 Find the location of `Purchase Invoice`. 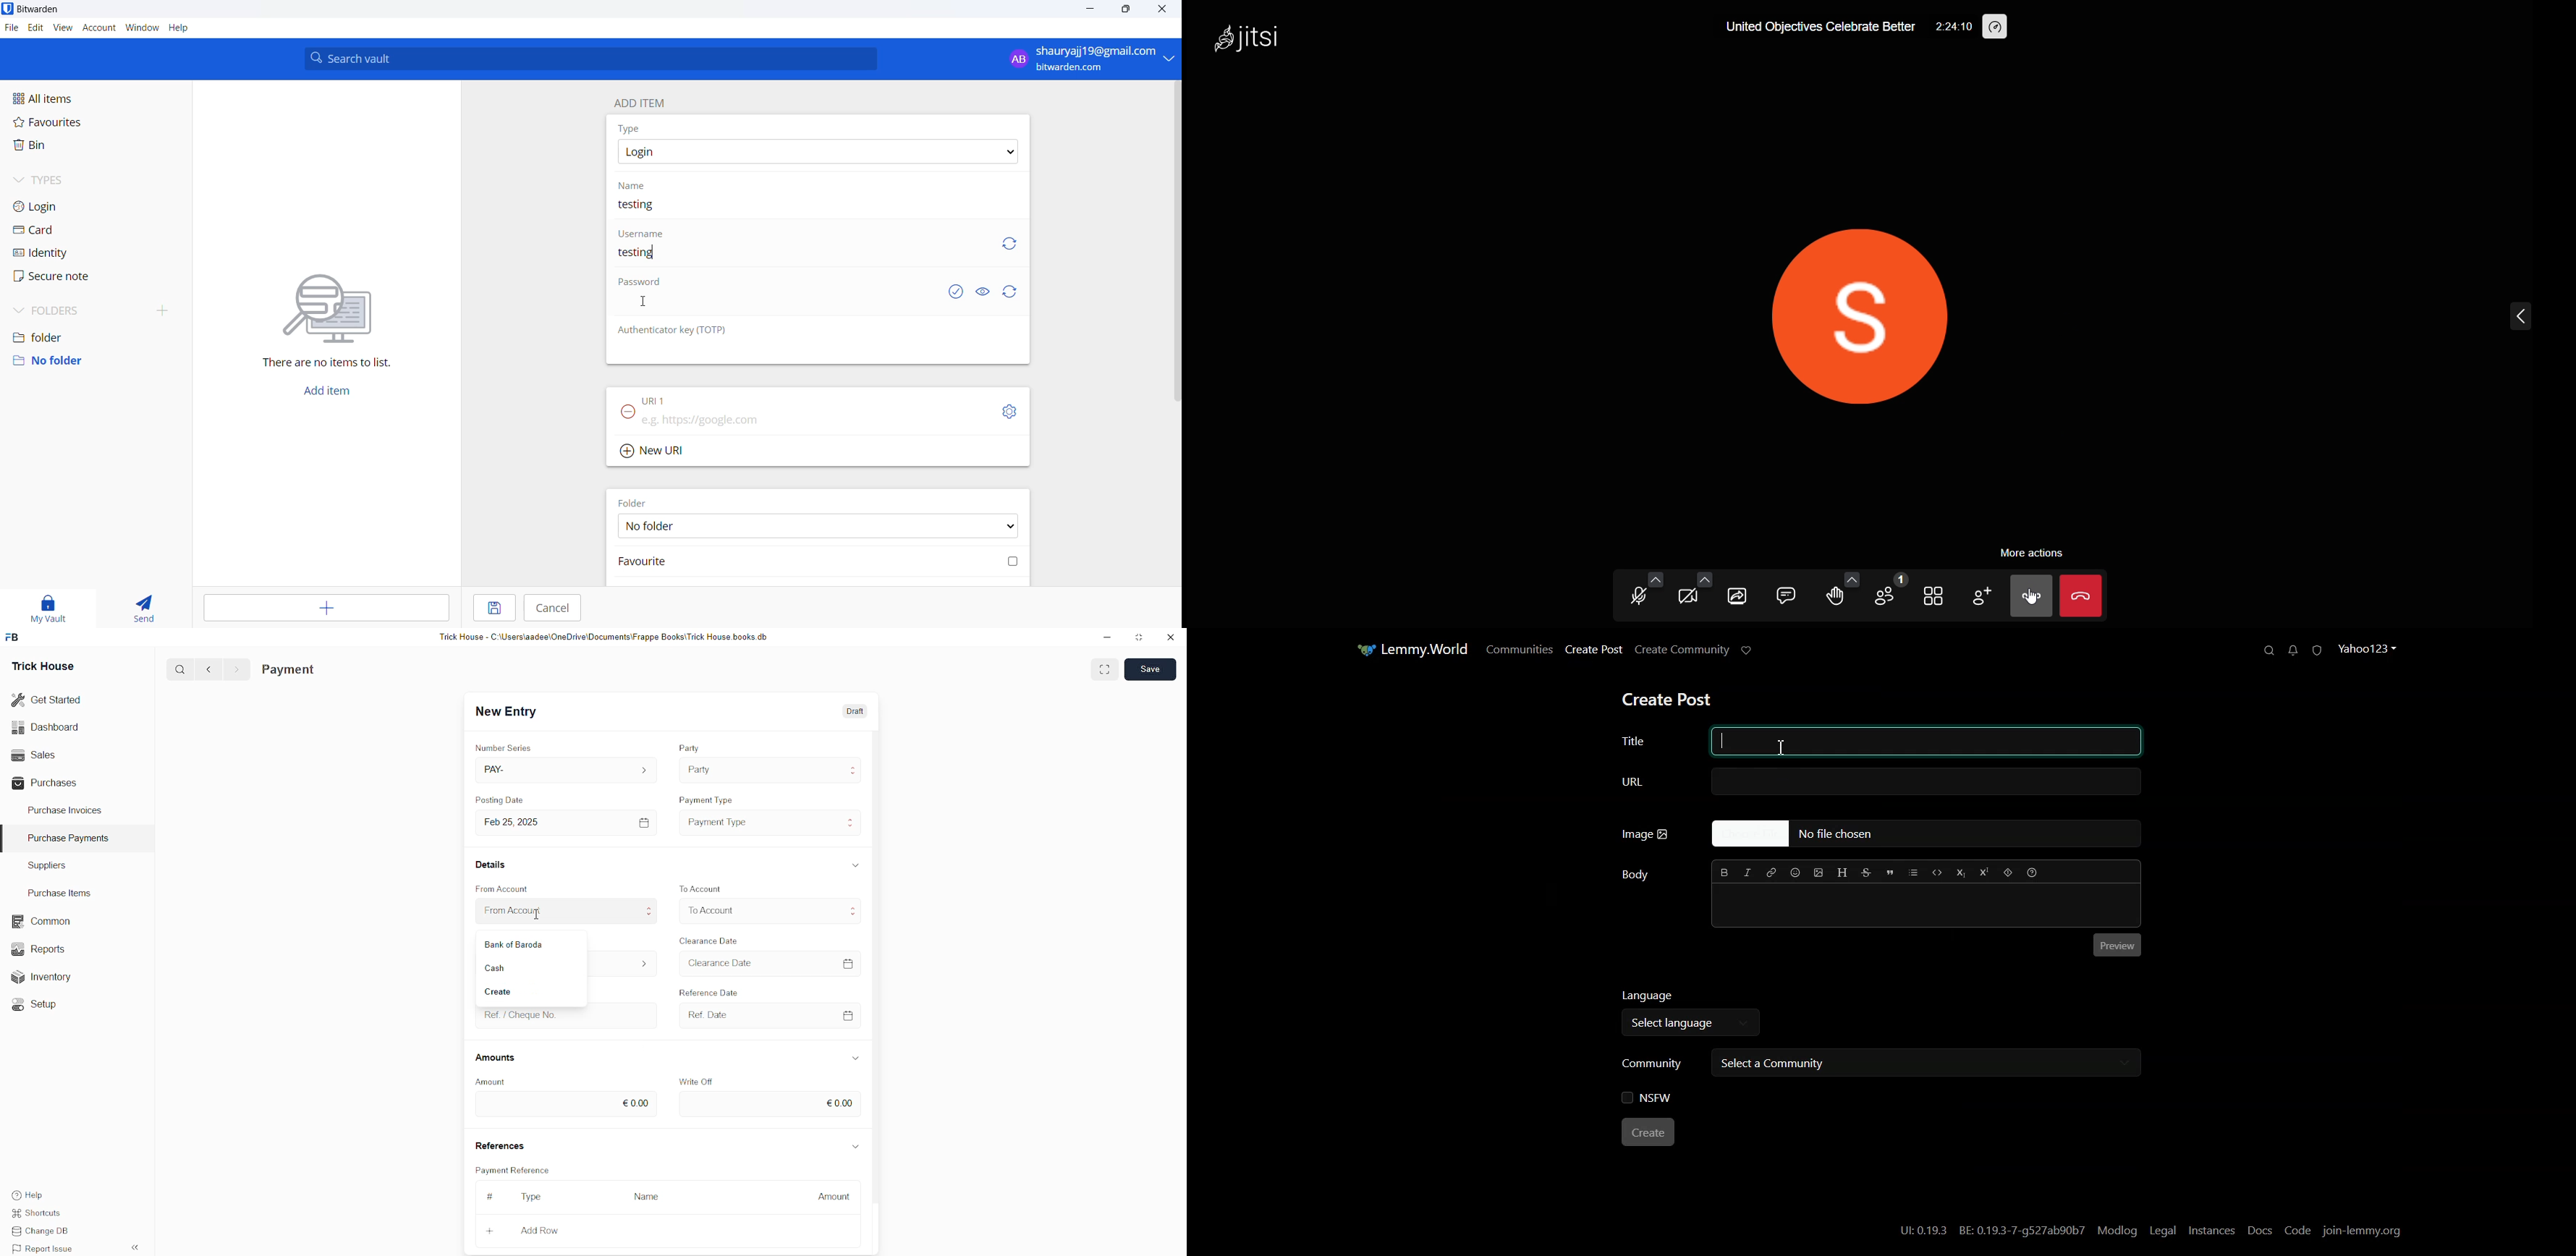

Purchase Invoice is located at coordinates (319, 669).